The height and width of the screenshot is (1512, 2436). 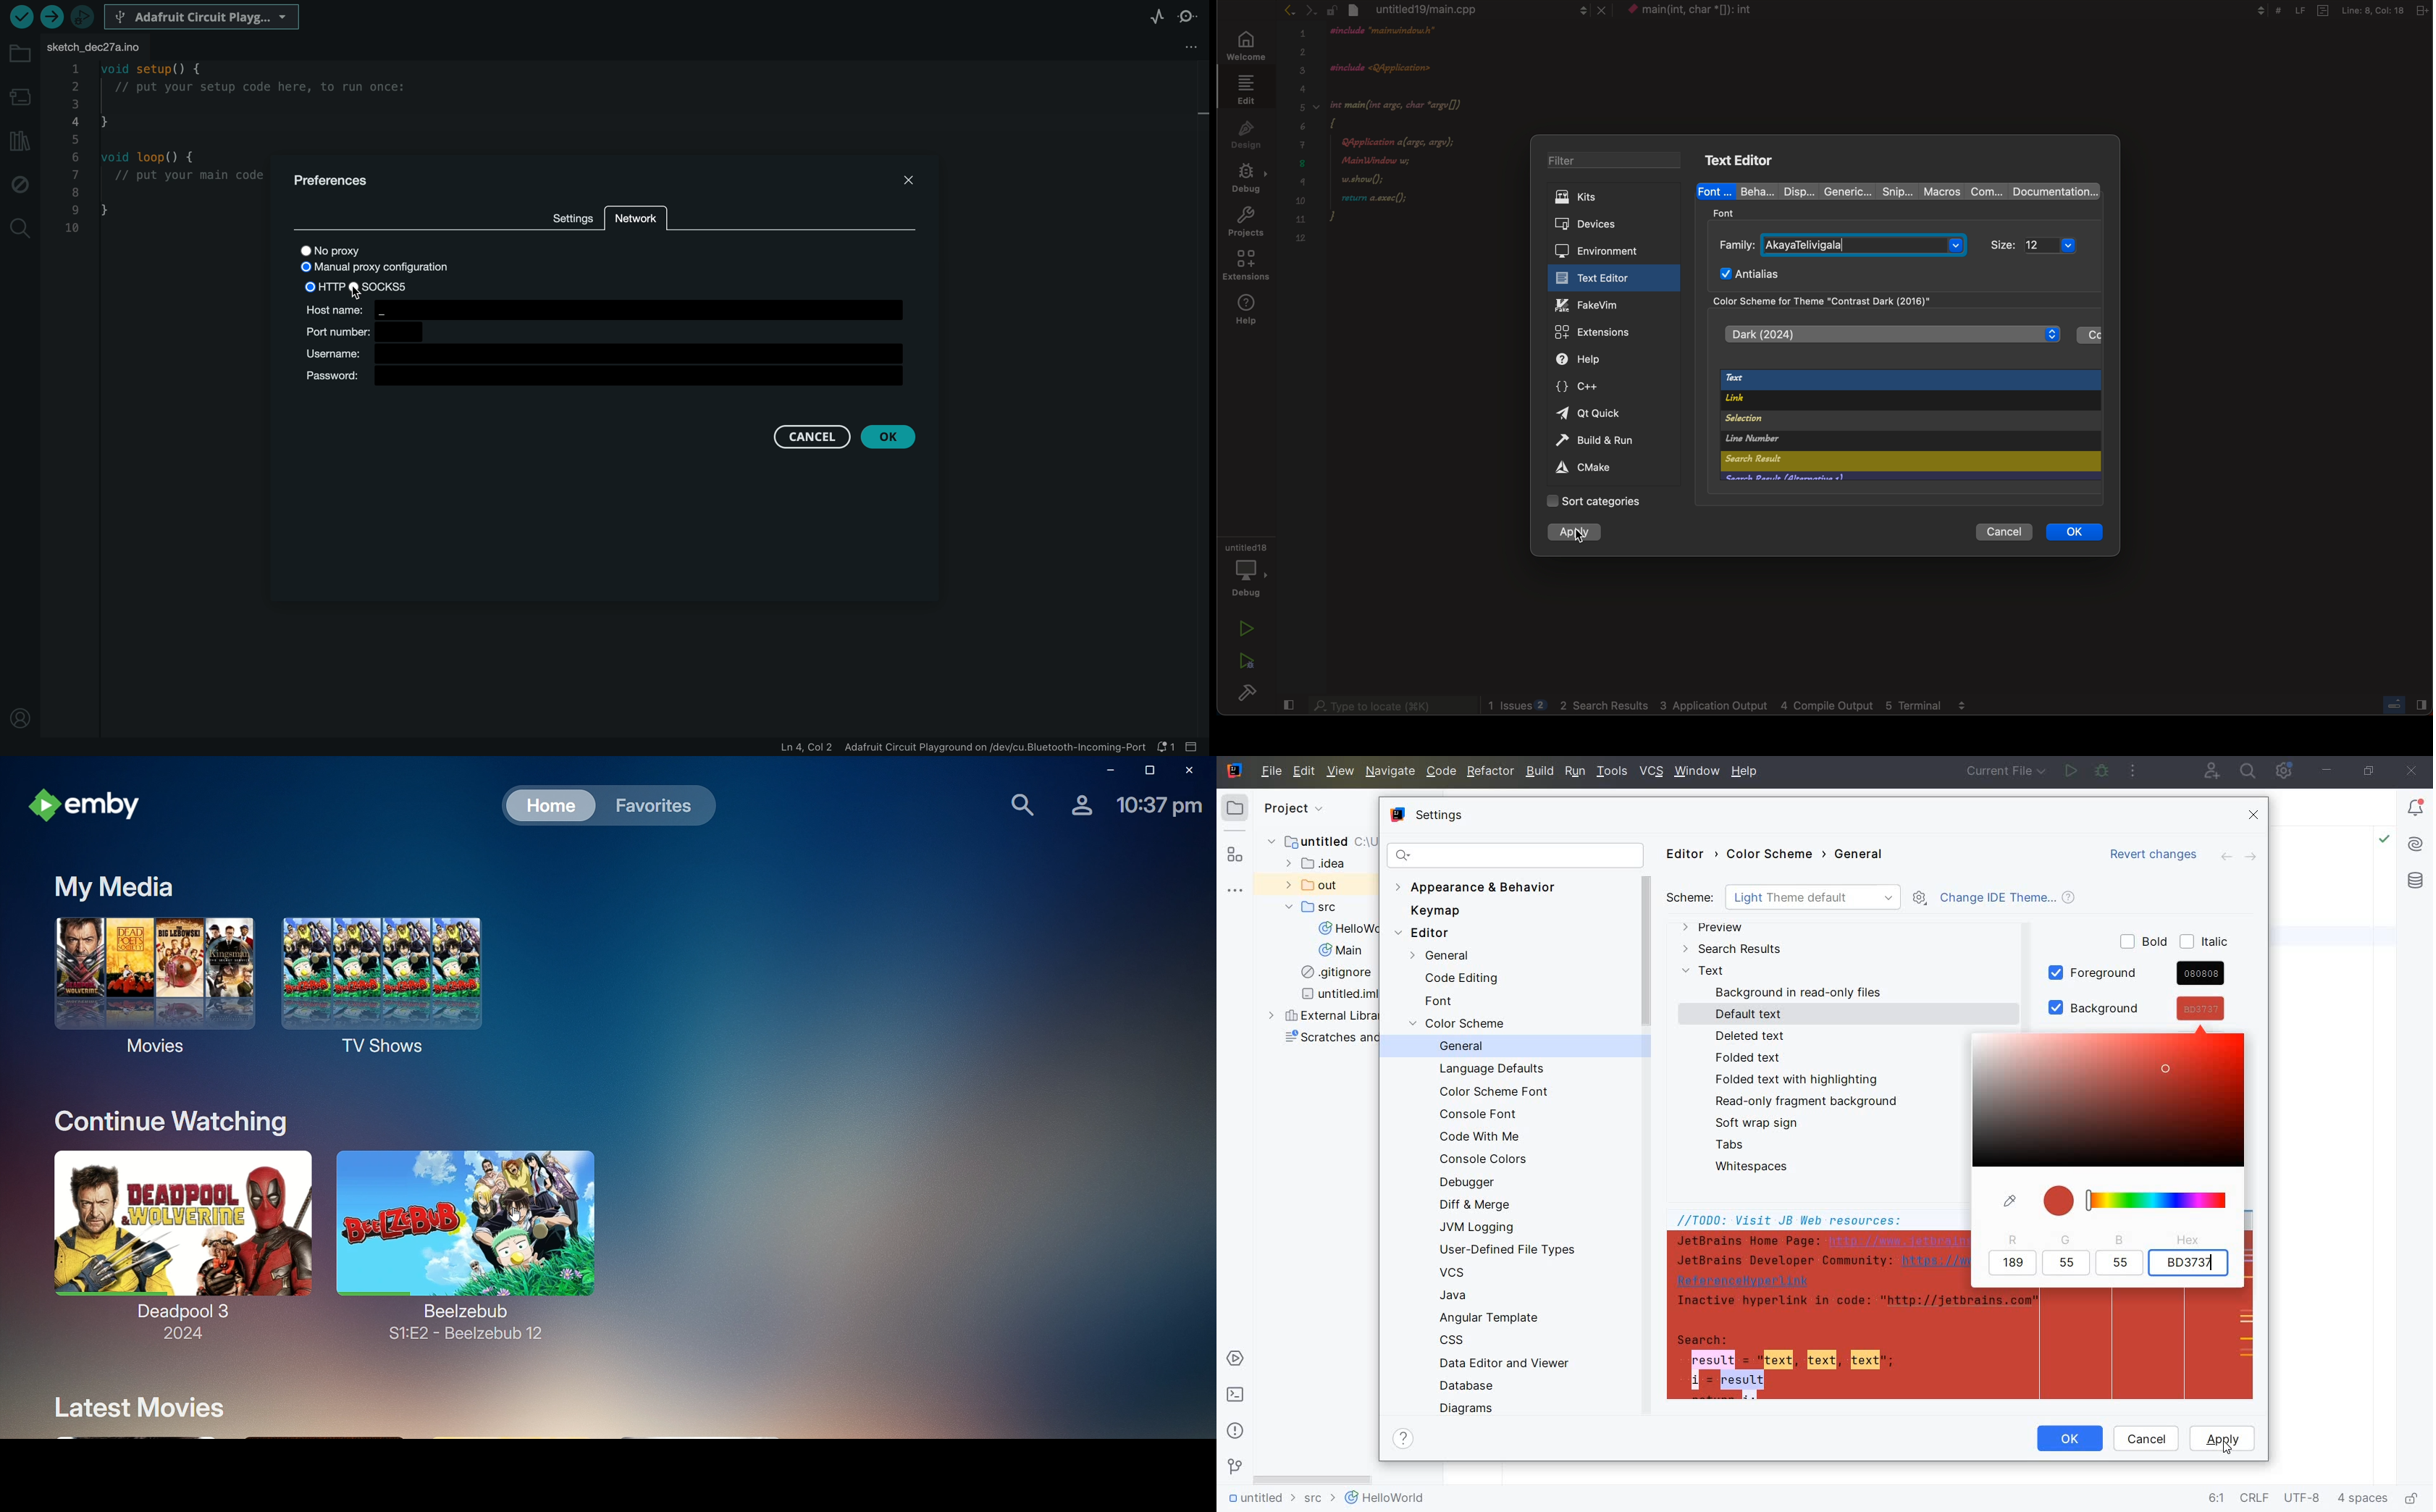 I want to click on BOLD, so click(x=2145, y=942).